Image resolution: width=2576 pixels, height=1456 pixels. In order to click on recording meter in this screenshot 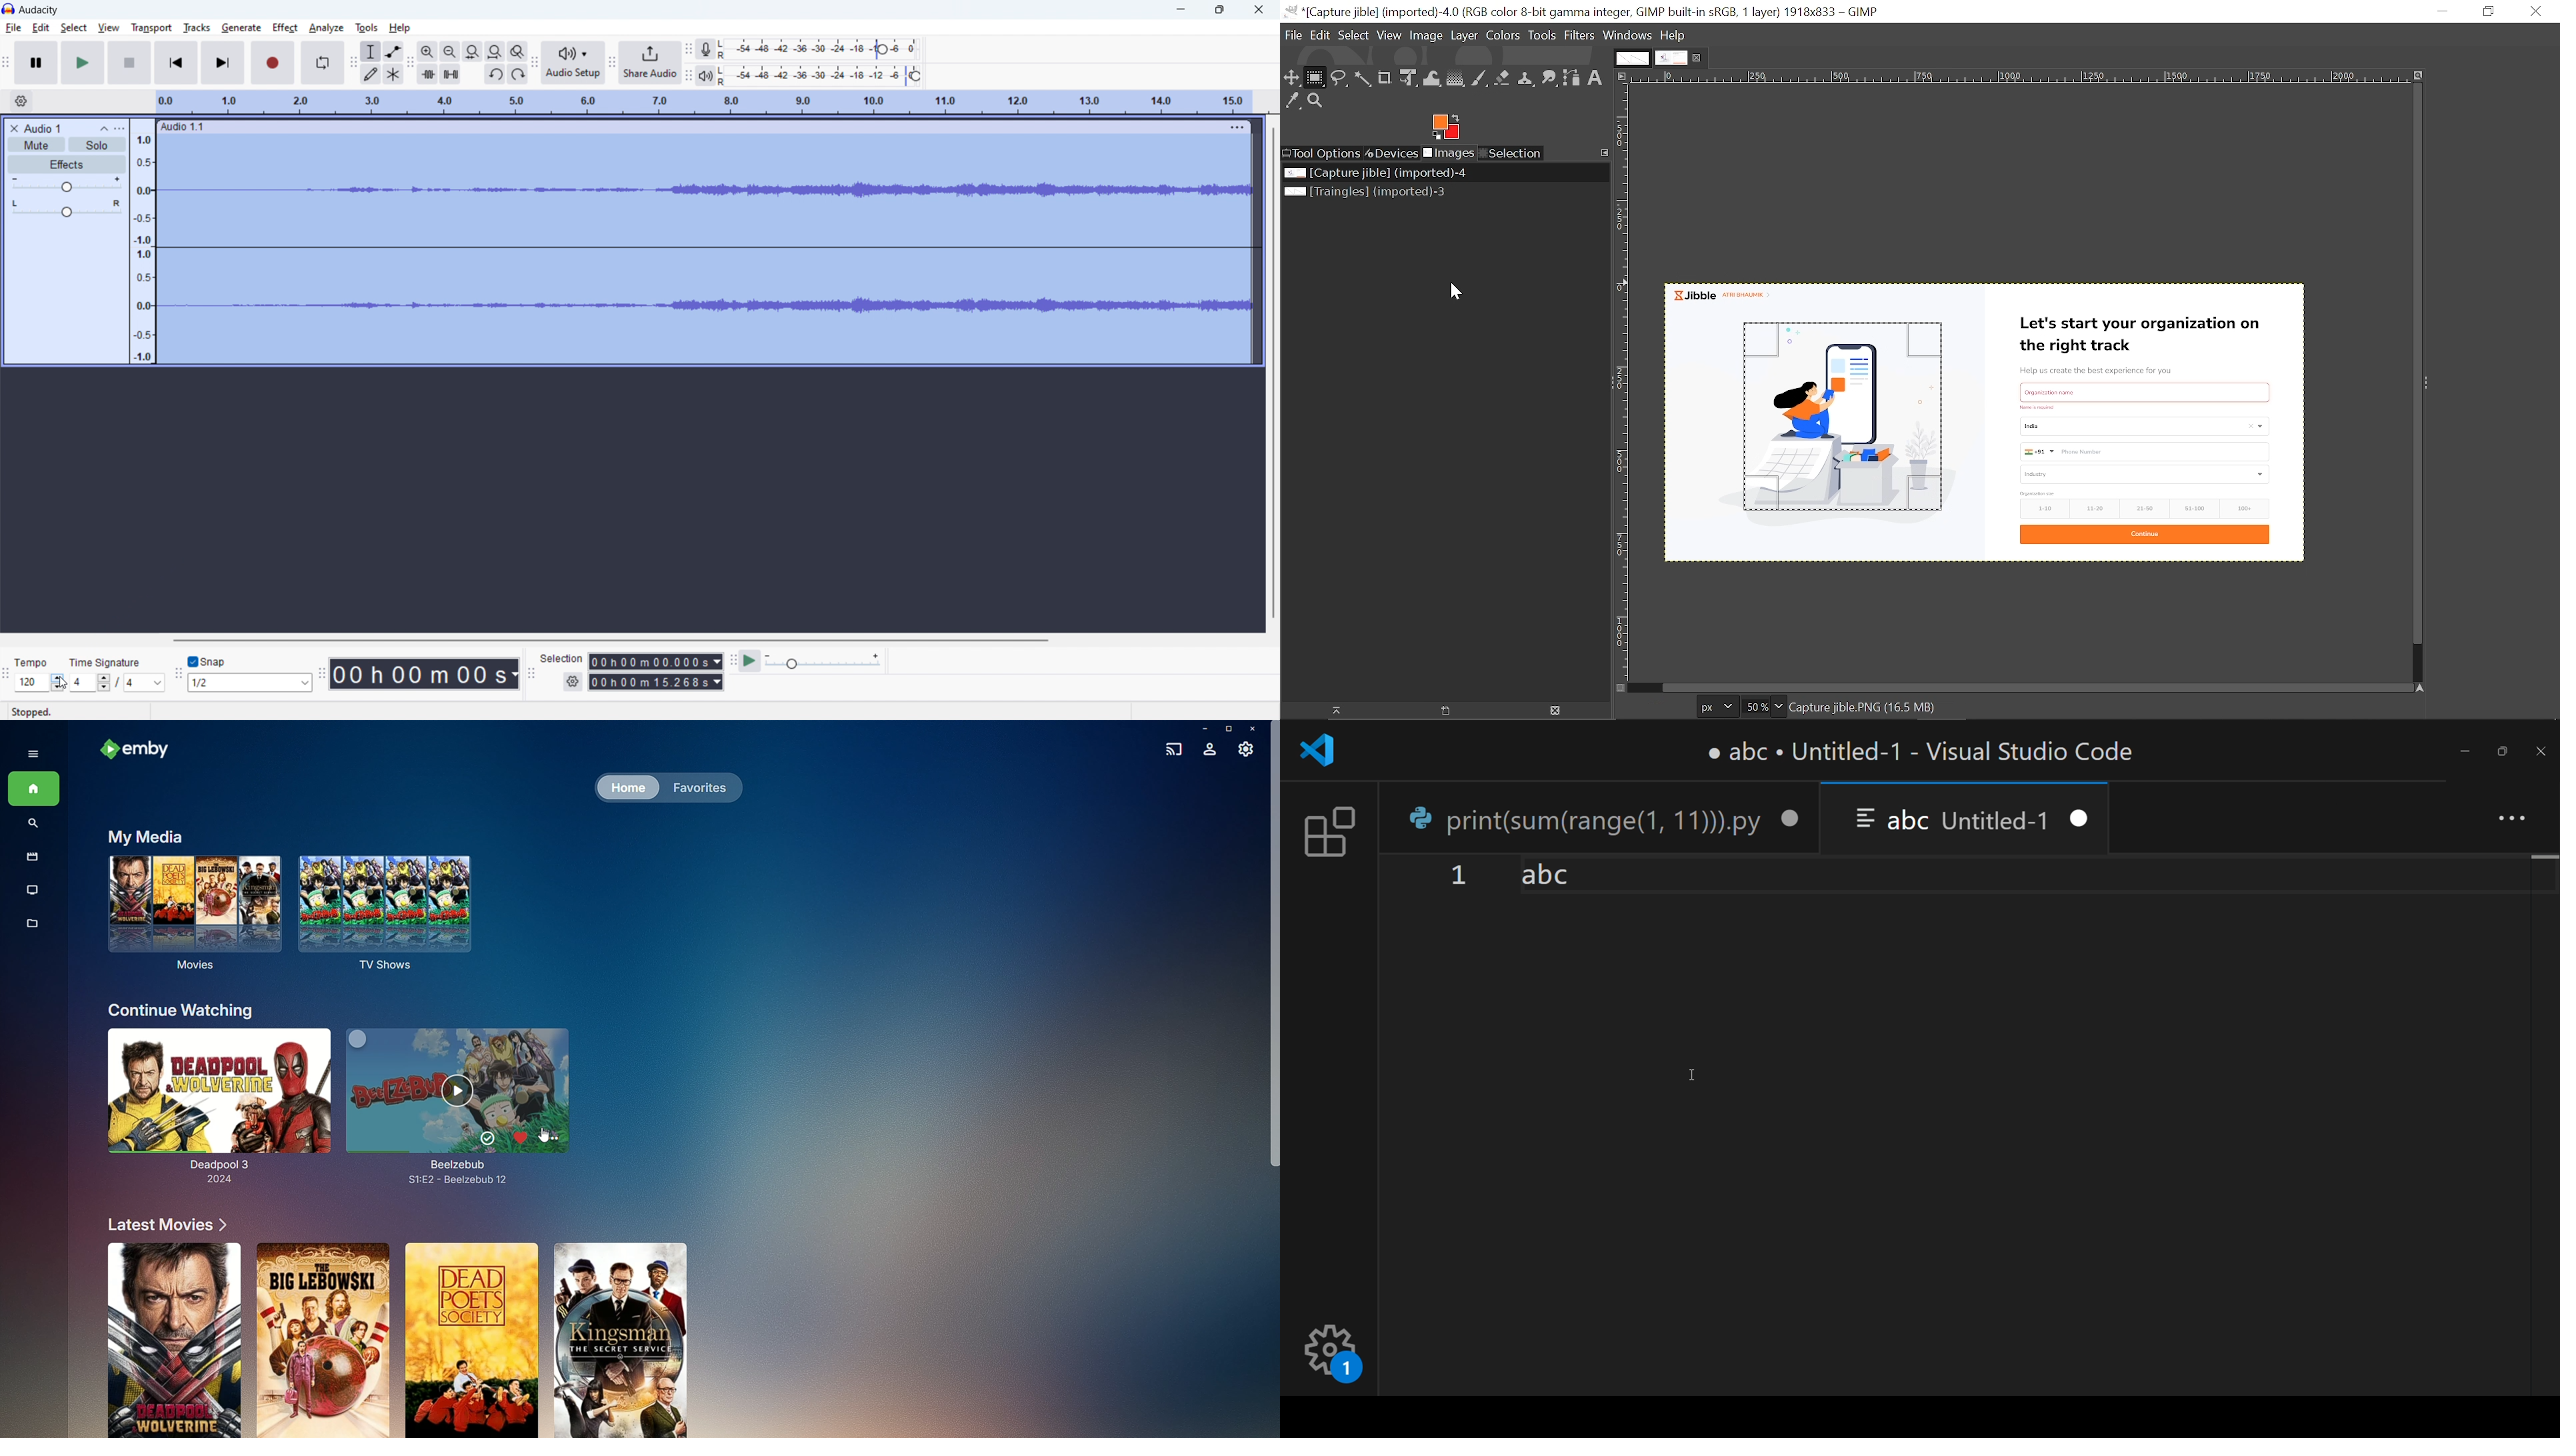, I will do `click(703, 49)`.